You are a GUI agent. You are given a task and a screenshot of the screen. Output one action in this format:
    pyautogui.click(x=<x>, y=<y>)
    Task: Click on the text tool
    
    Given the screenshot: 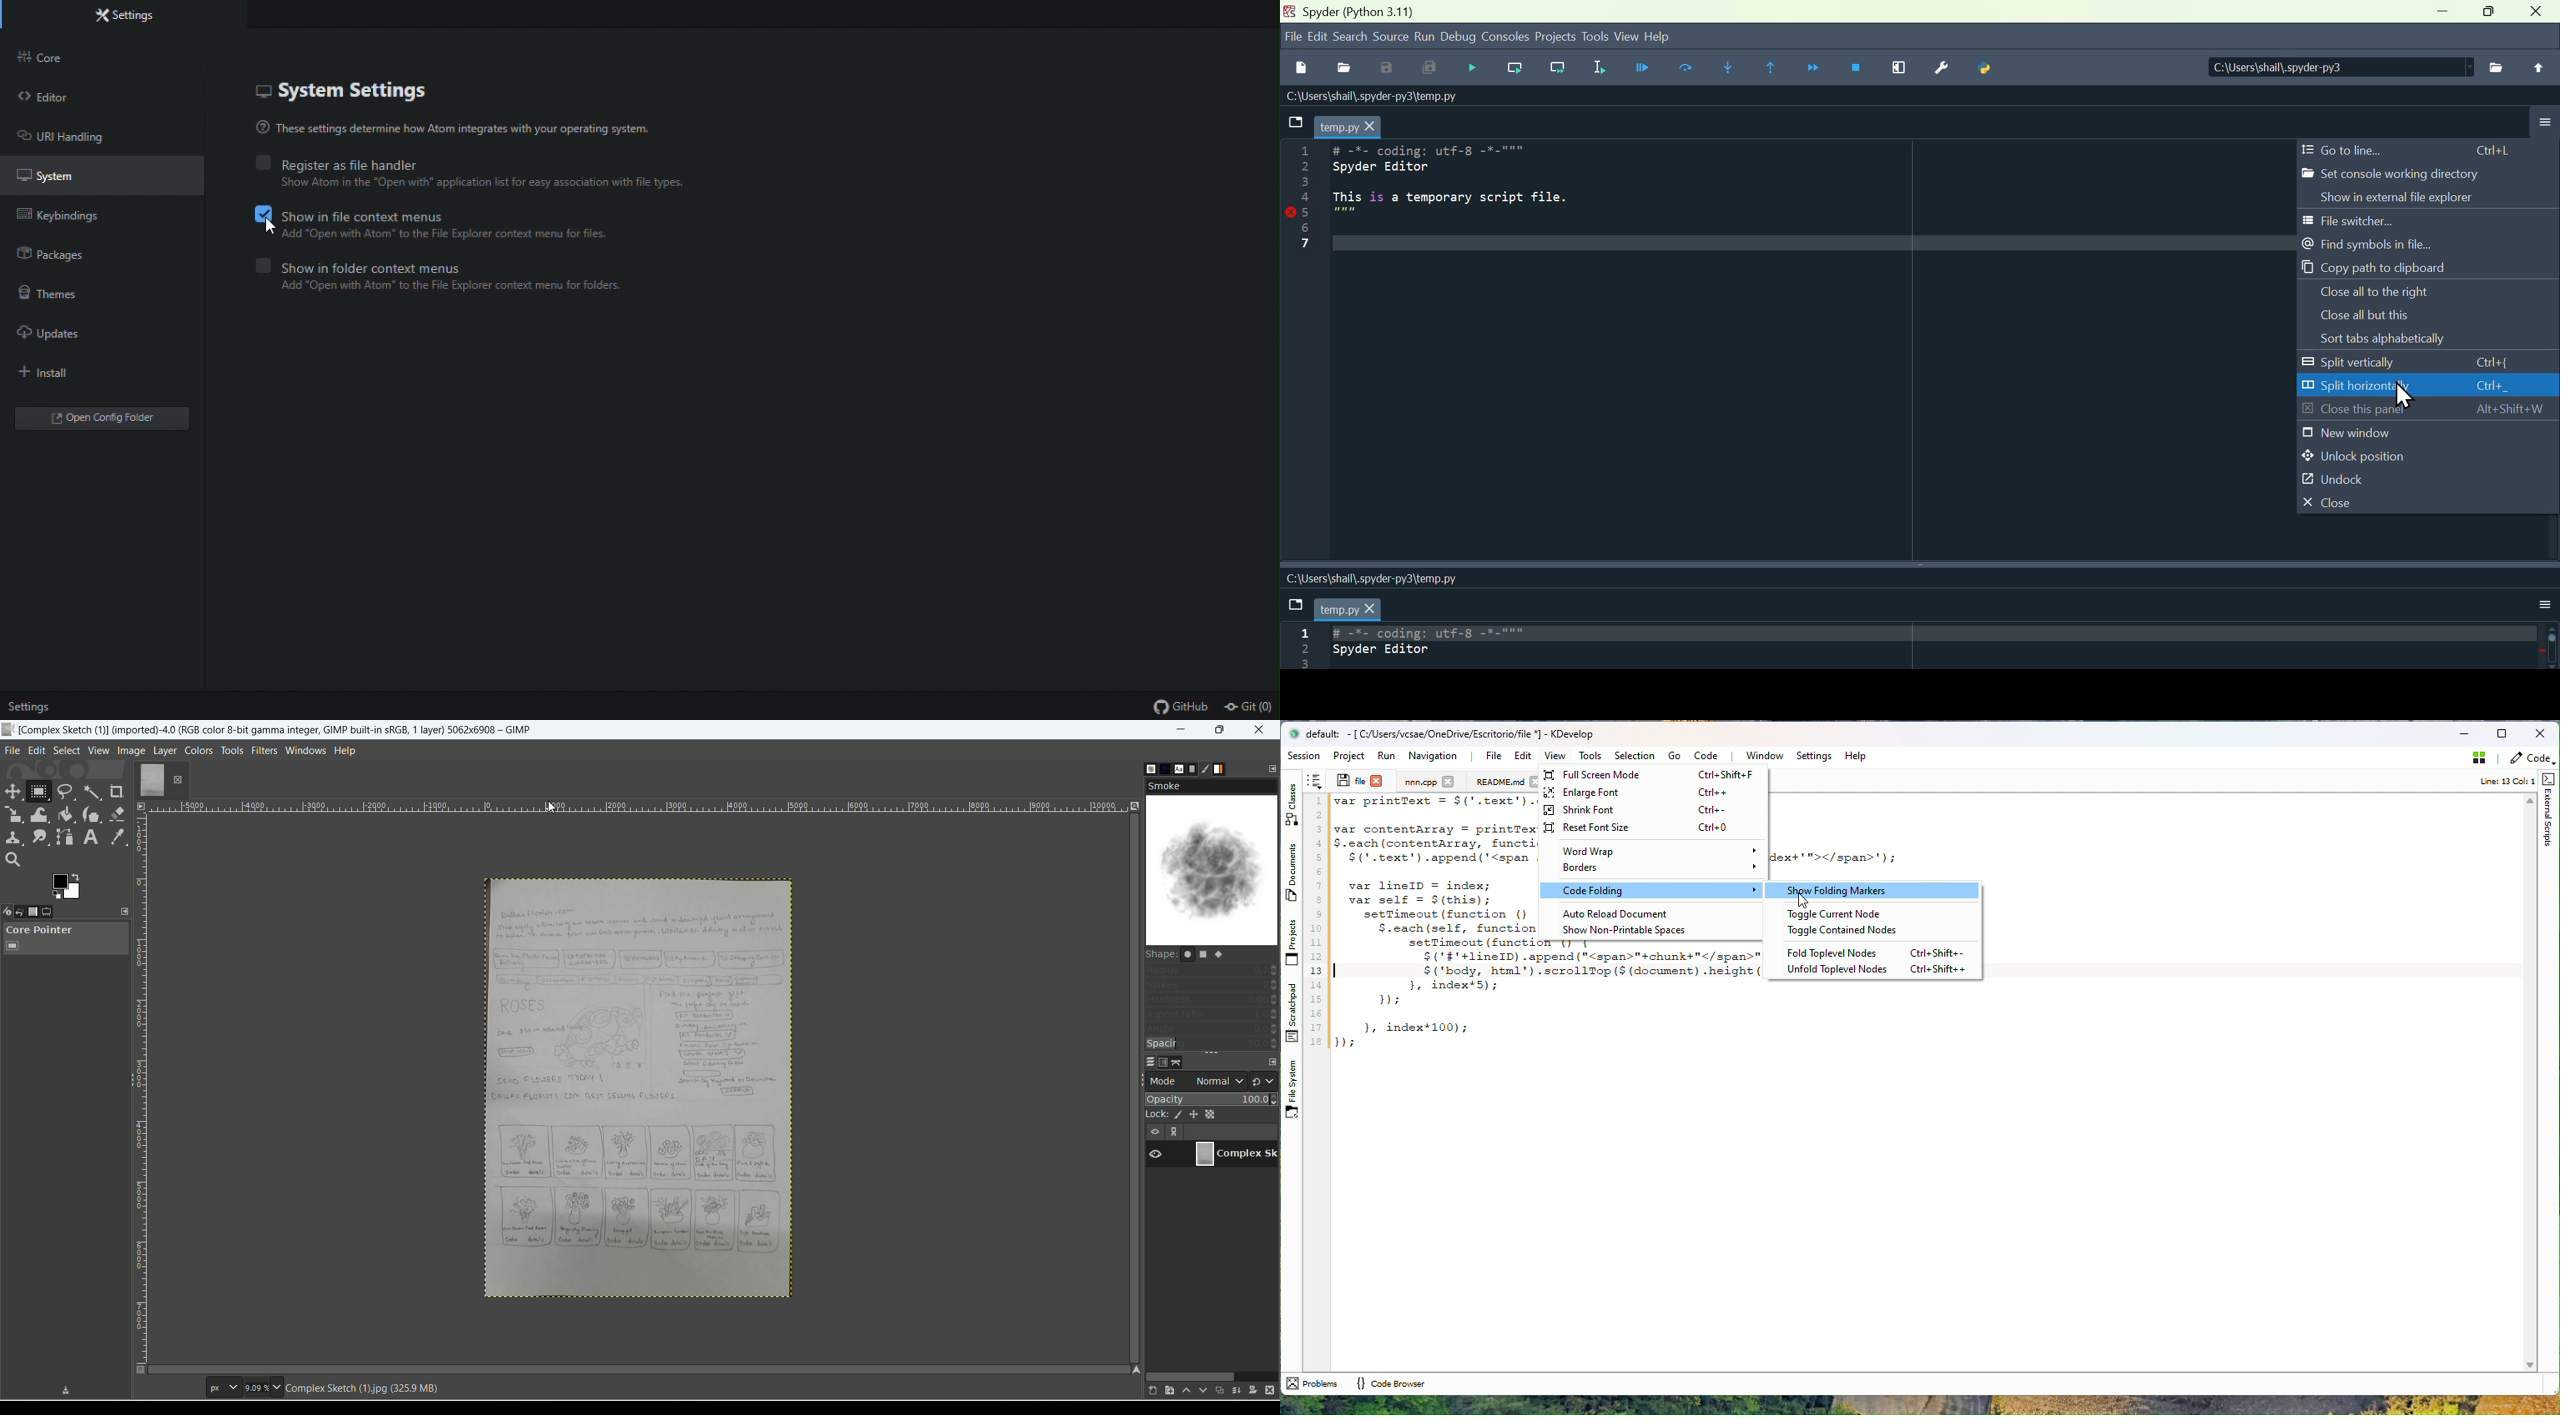 What is the action you would take?
    pyautogui.click(x=90, y=838)
    